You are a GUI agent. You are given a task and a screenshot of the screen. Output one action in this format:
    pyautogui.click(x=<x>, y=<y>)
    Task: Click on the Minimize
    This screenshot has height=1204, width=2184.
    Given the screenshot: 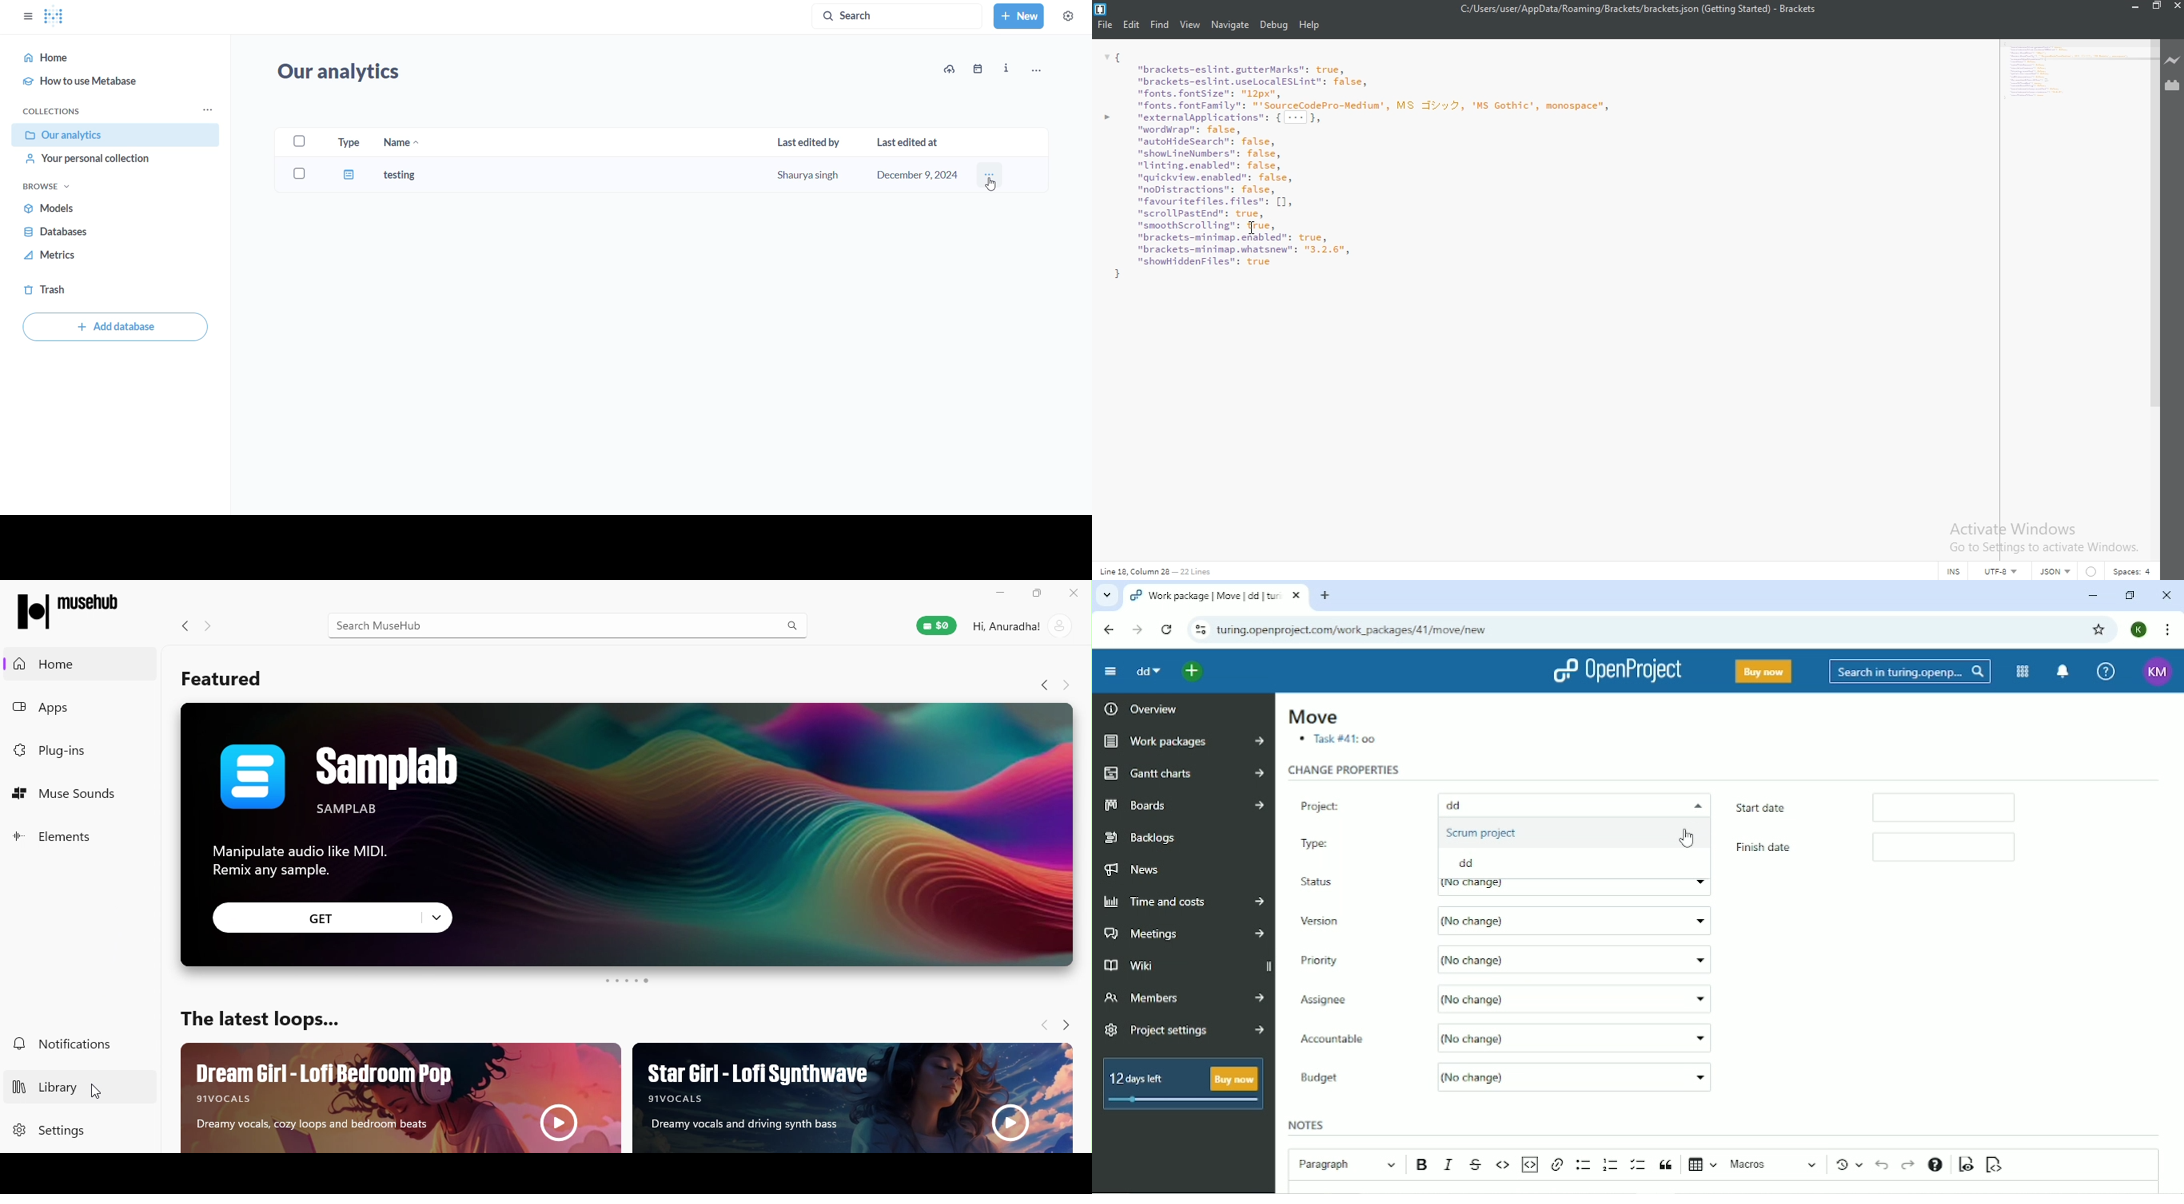 What is the action you would take?
    pyautogui.click(x=2091, y=596)
    